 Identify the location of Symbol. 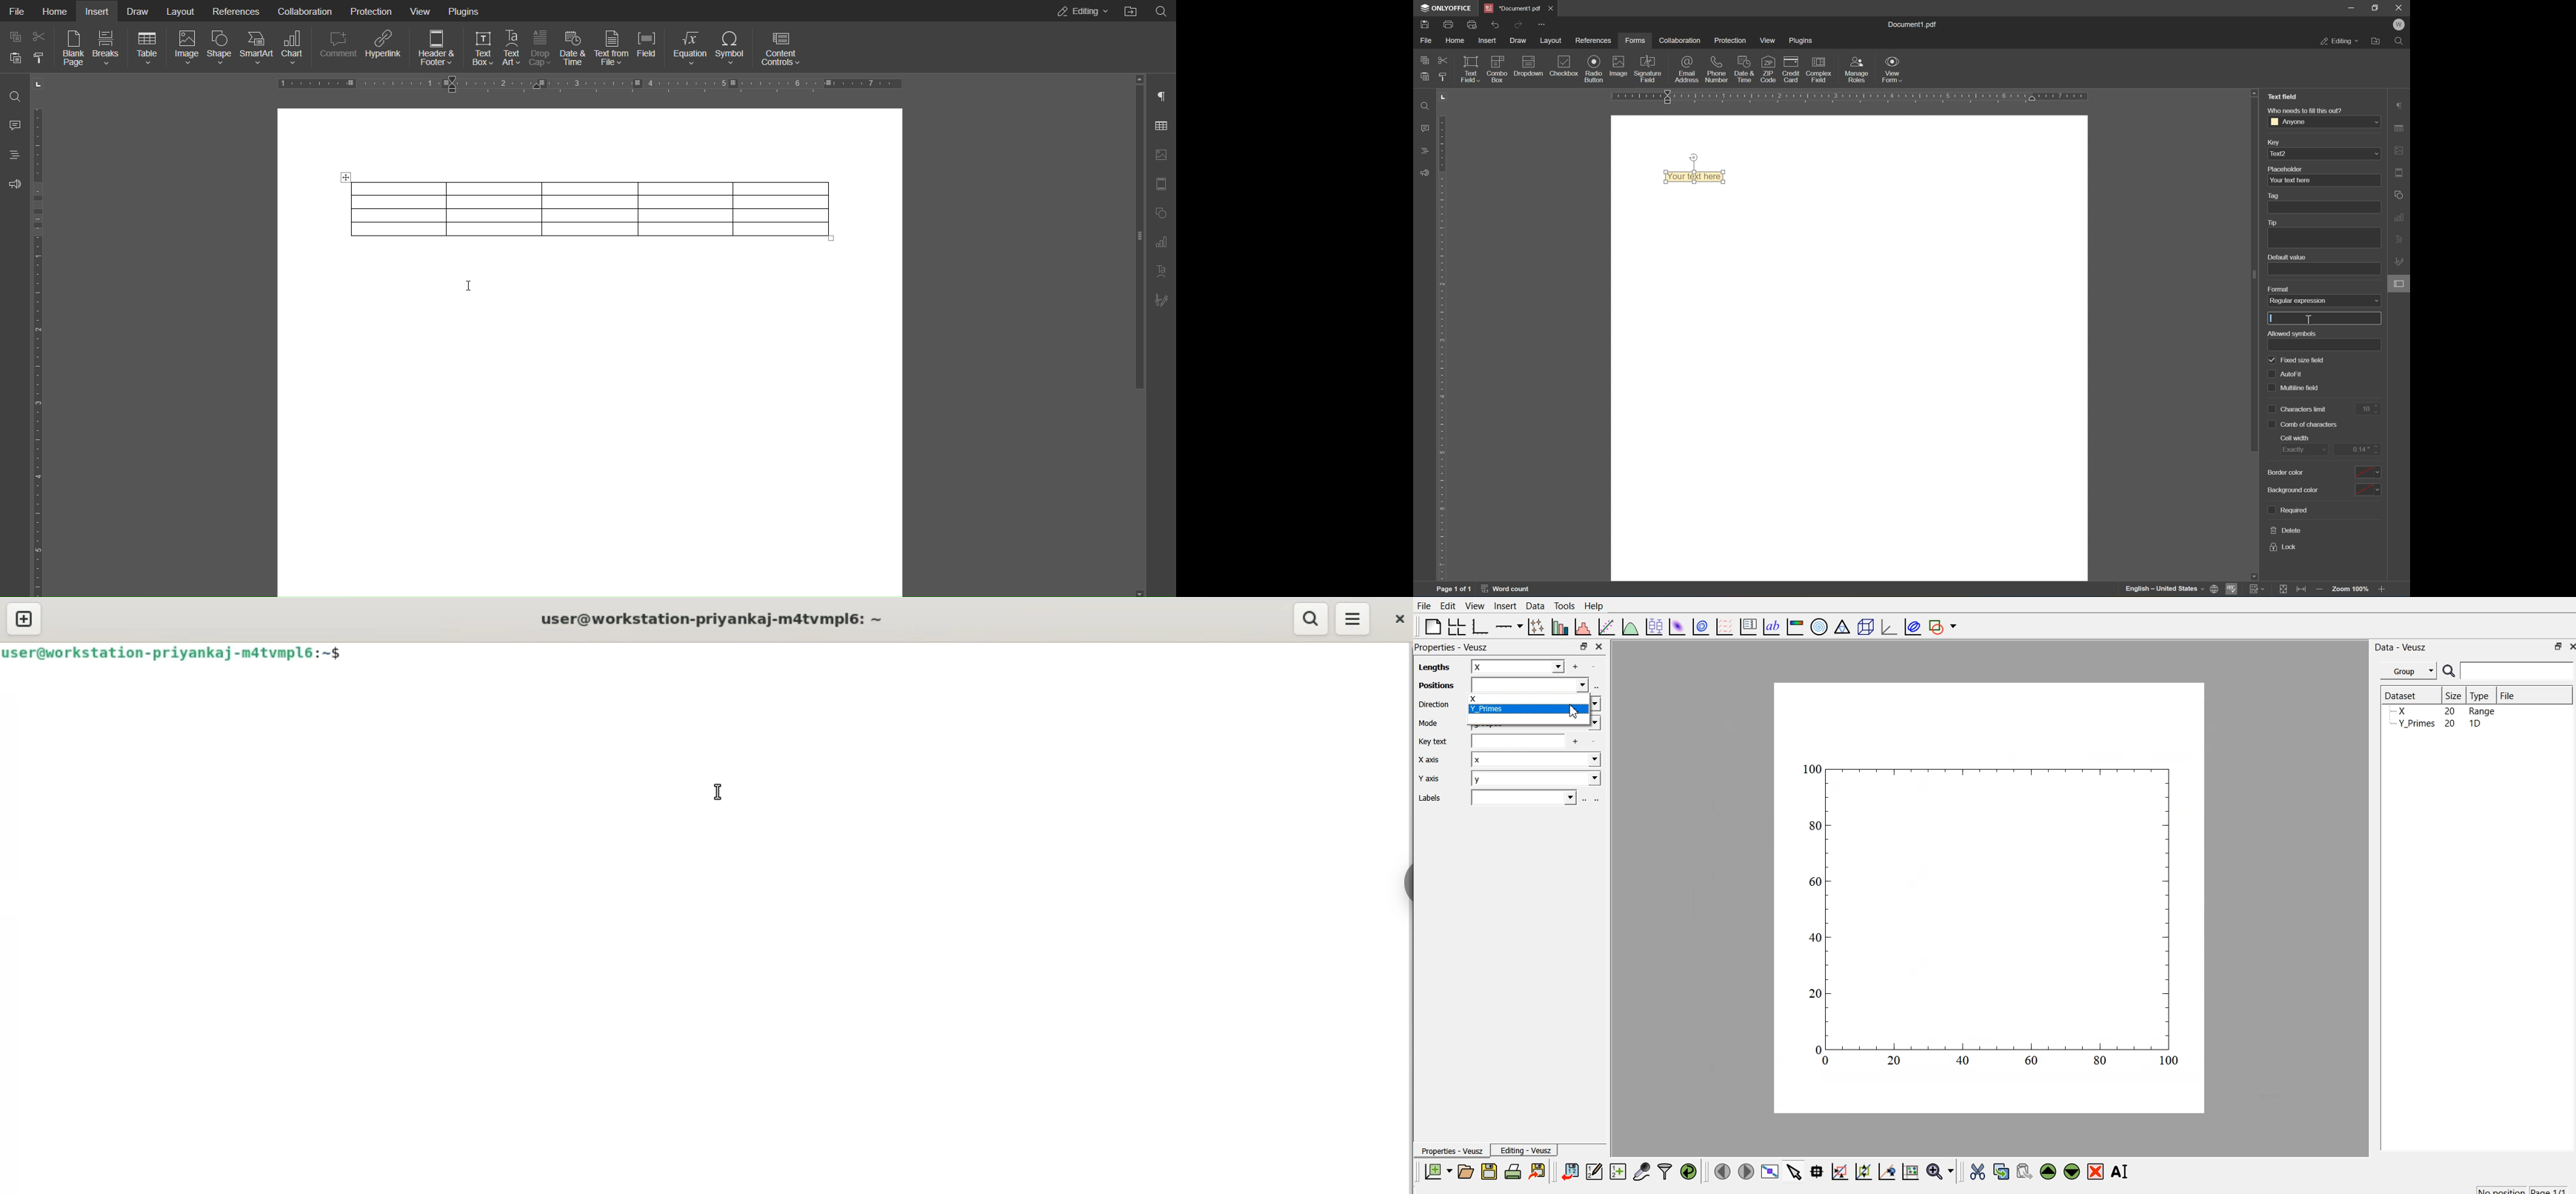
(734, 48).